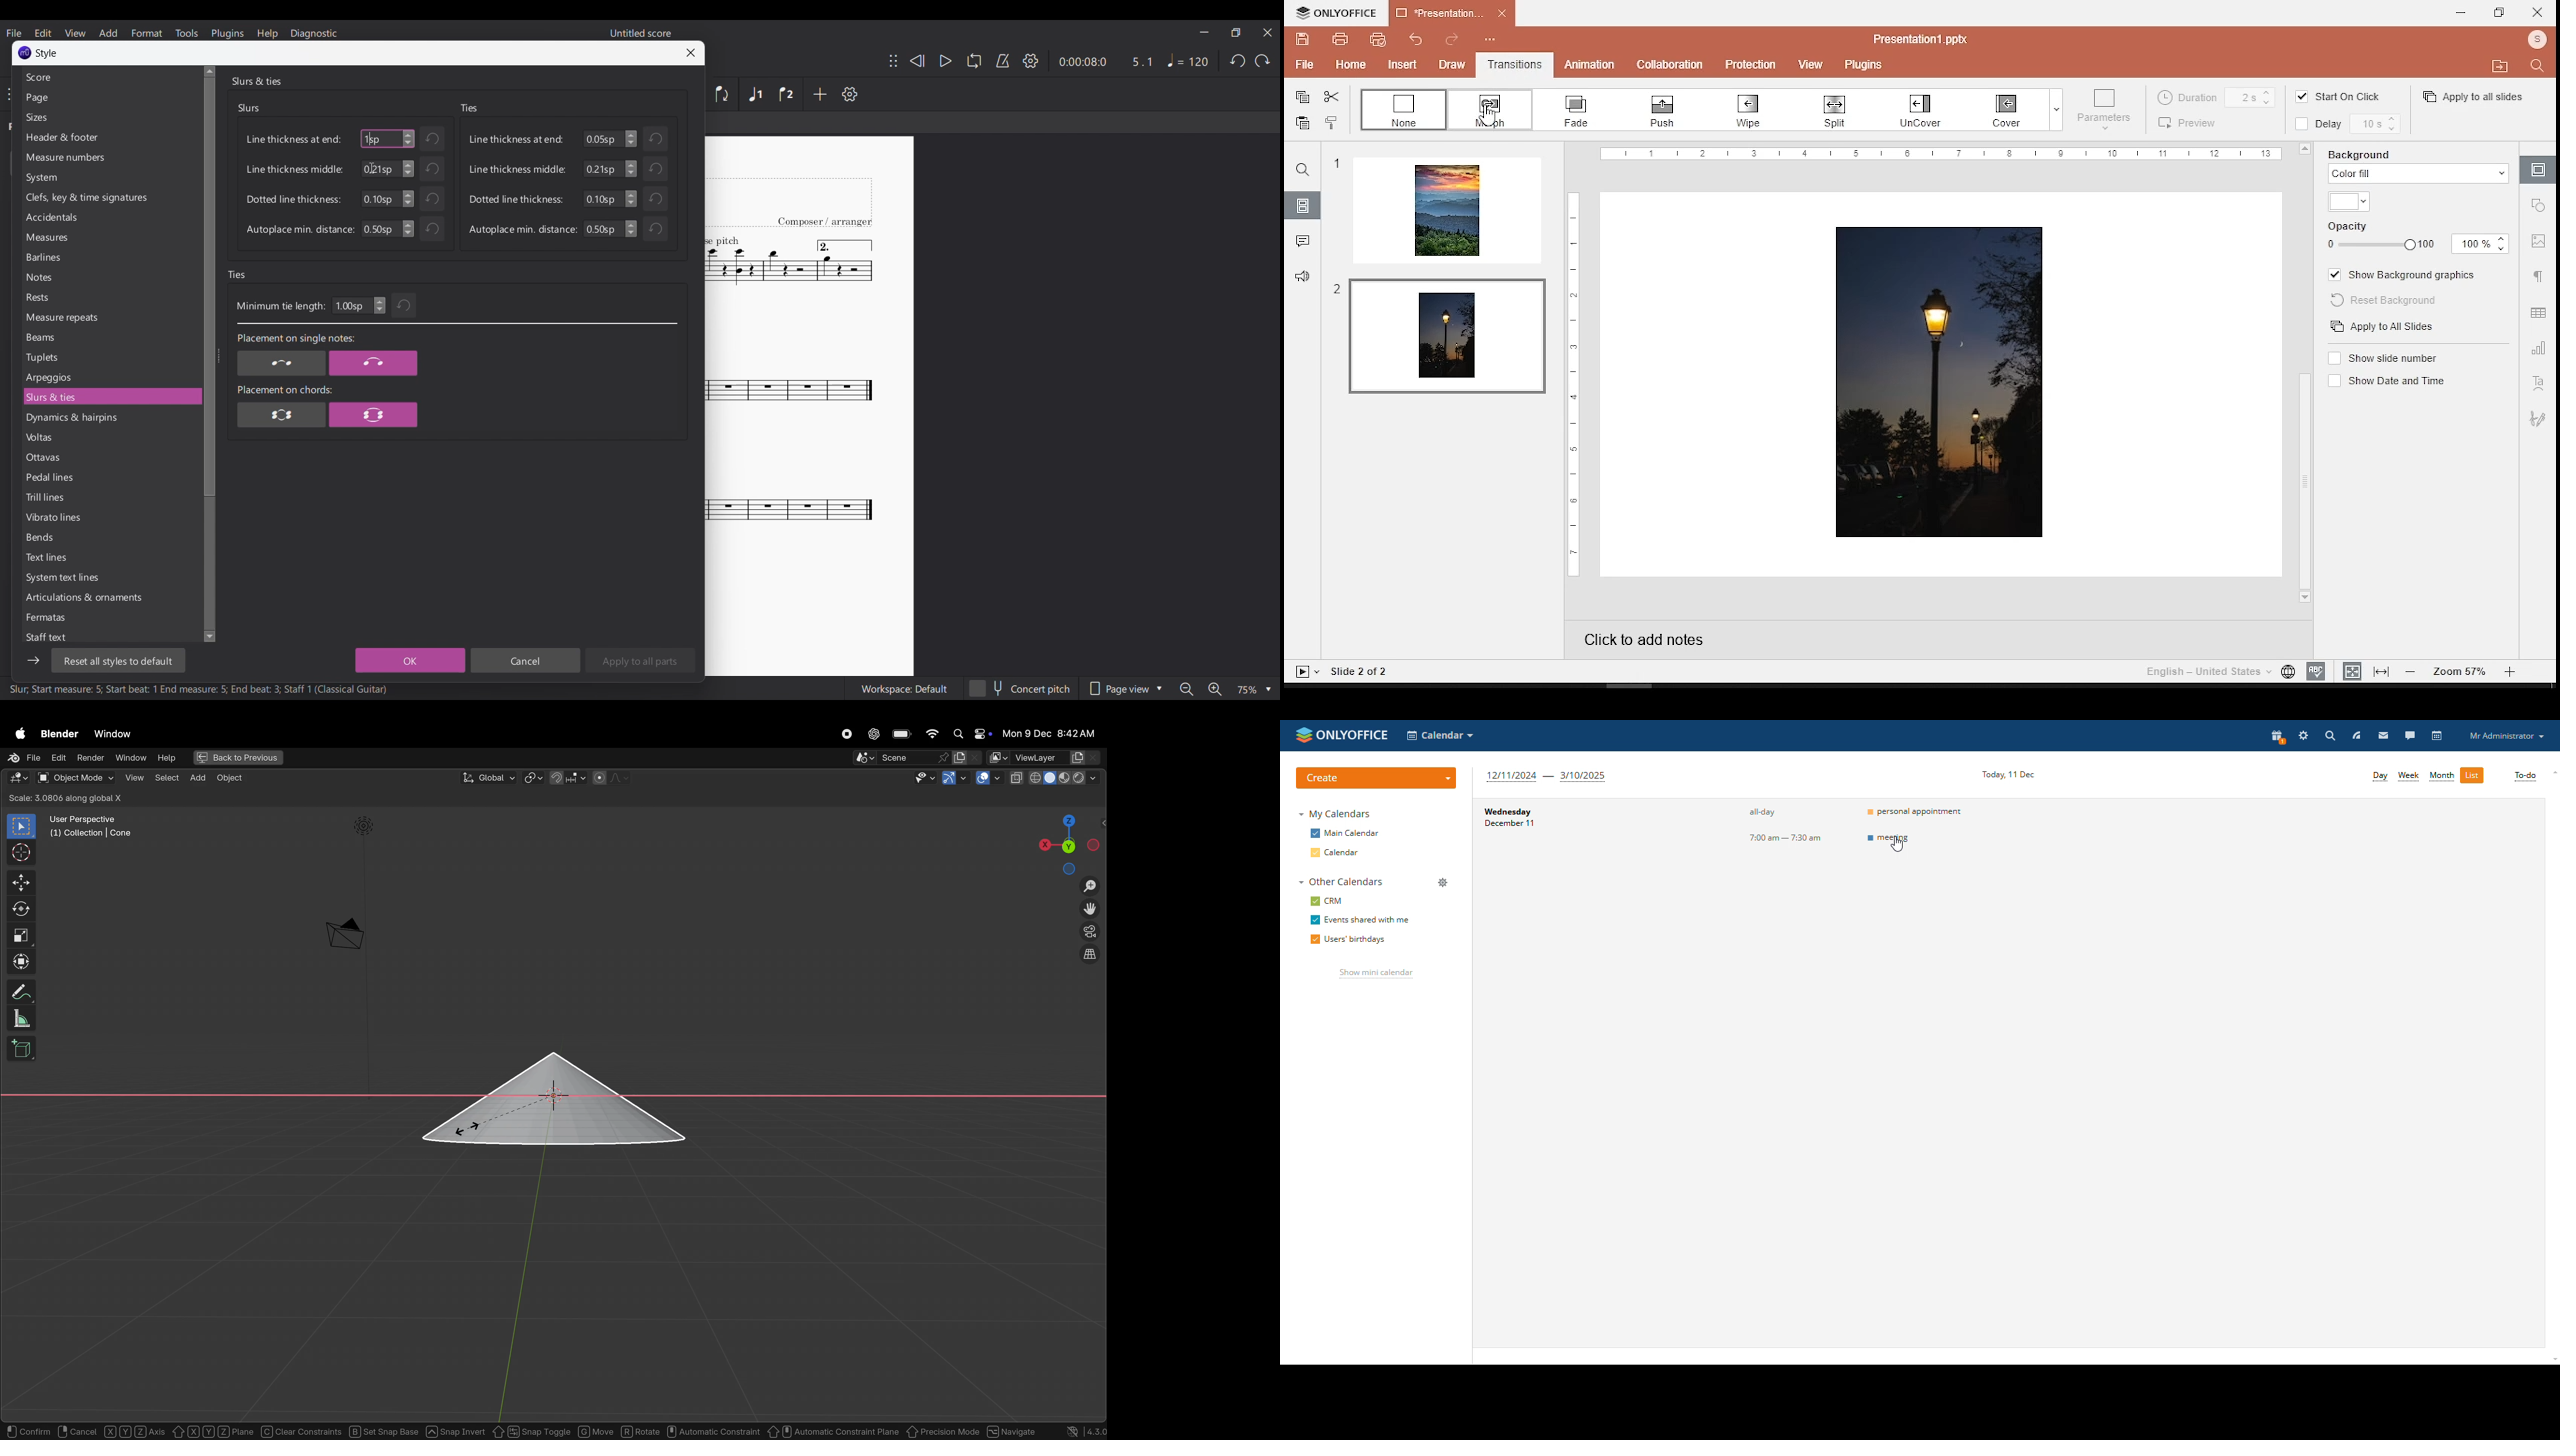 The height and width of the screenshot is (1456, 2576). What do you see at coordinates (631, 139) in the screenshot?
I see `Increase/Decrease Line thickness at end` at bounding box center [631, 139].